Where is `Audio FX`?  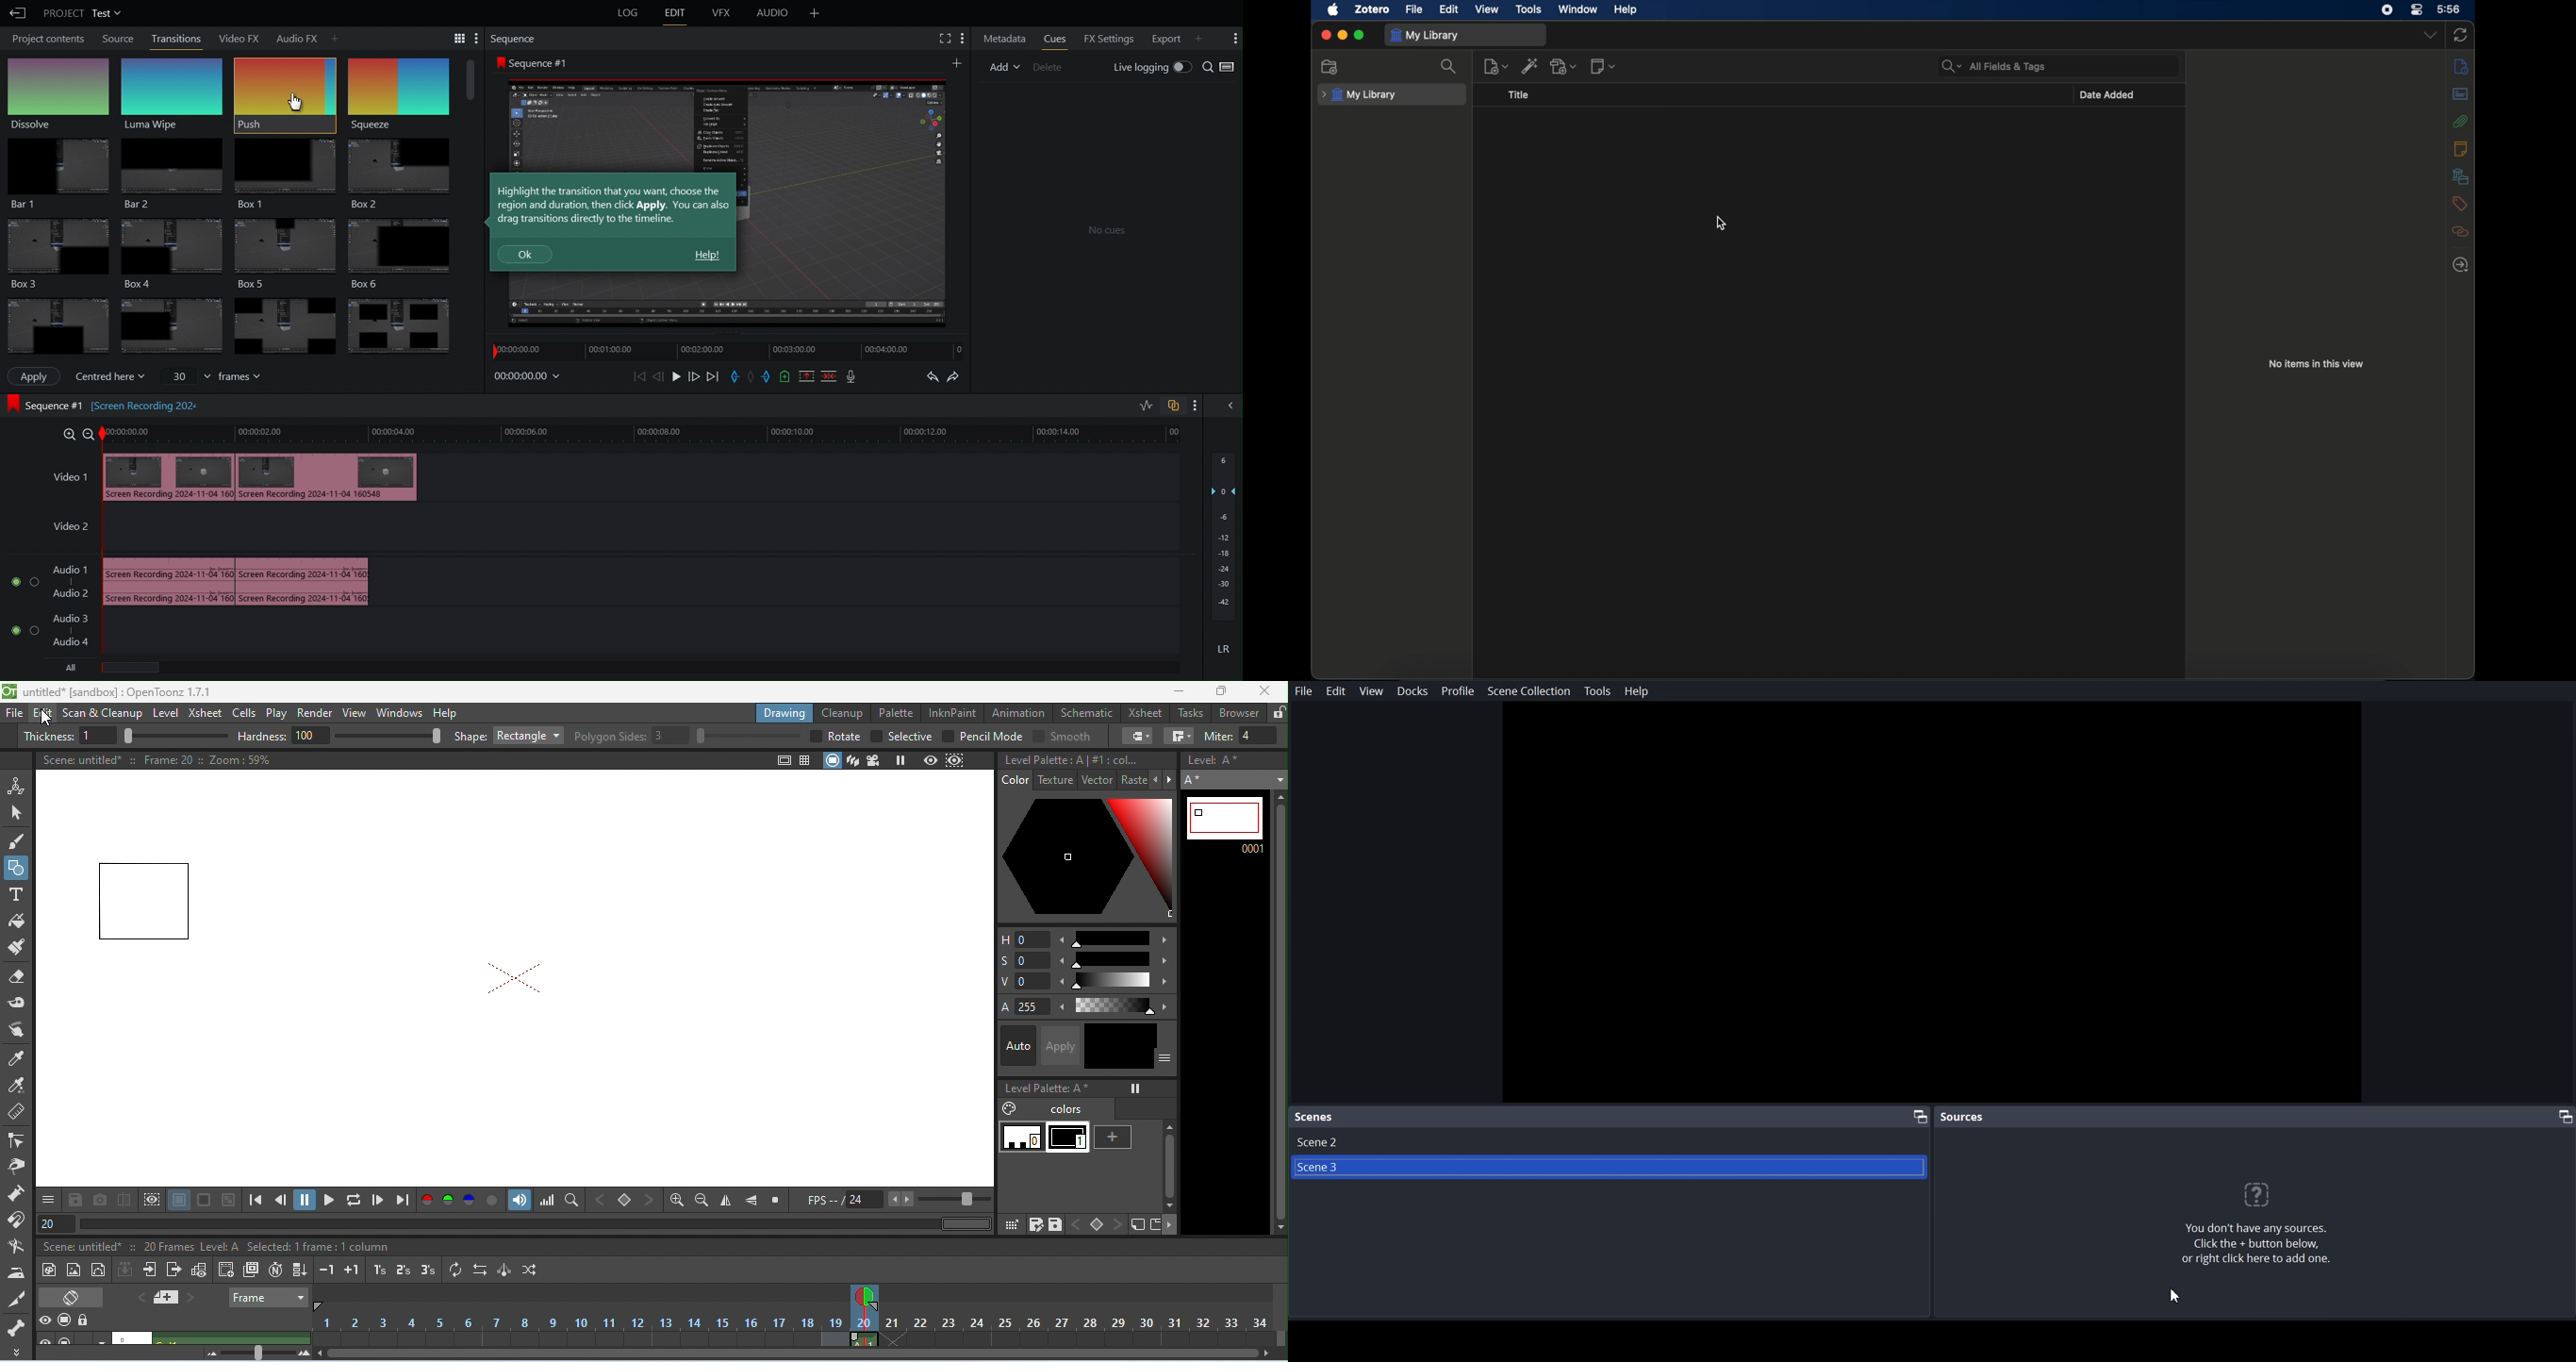
Audio FX is located at coordinates (293, 36).